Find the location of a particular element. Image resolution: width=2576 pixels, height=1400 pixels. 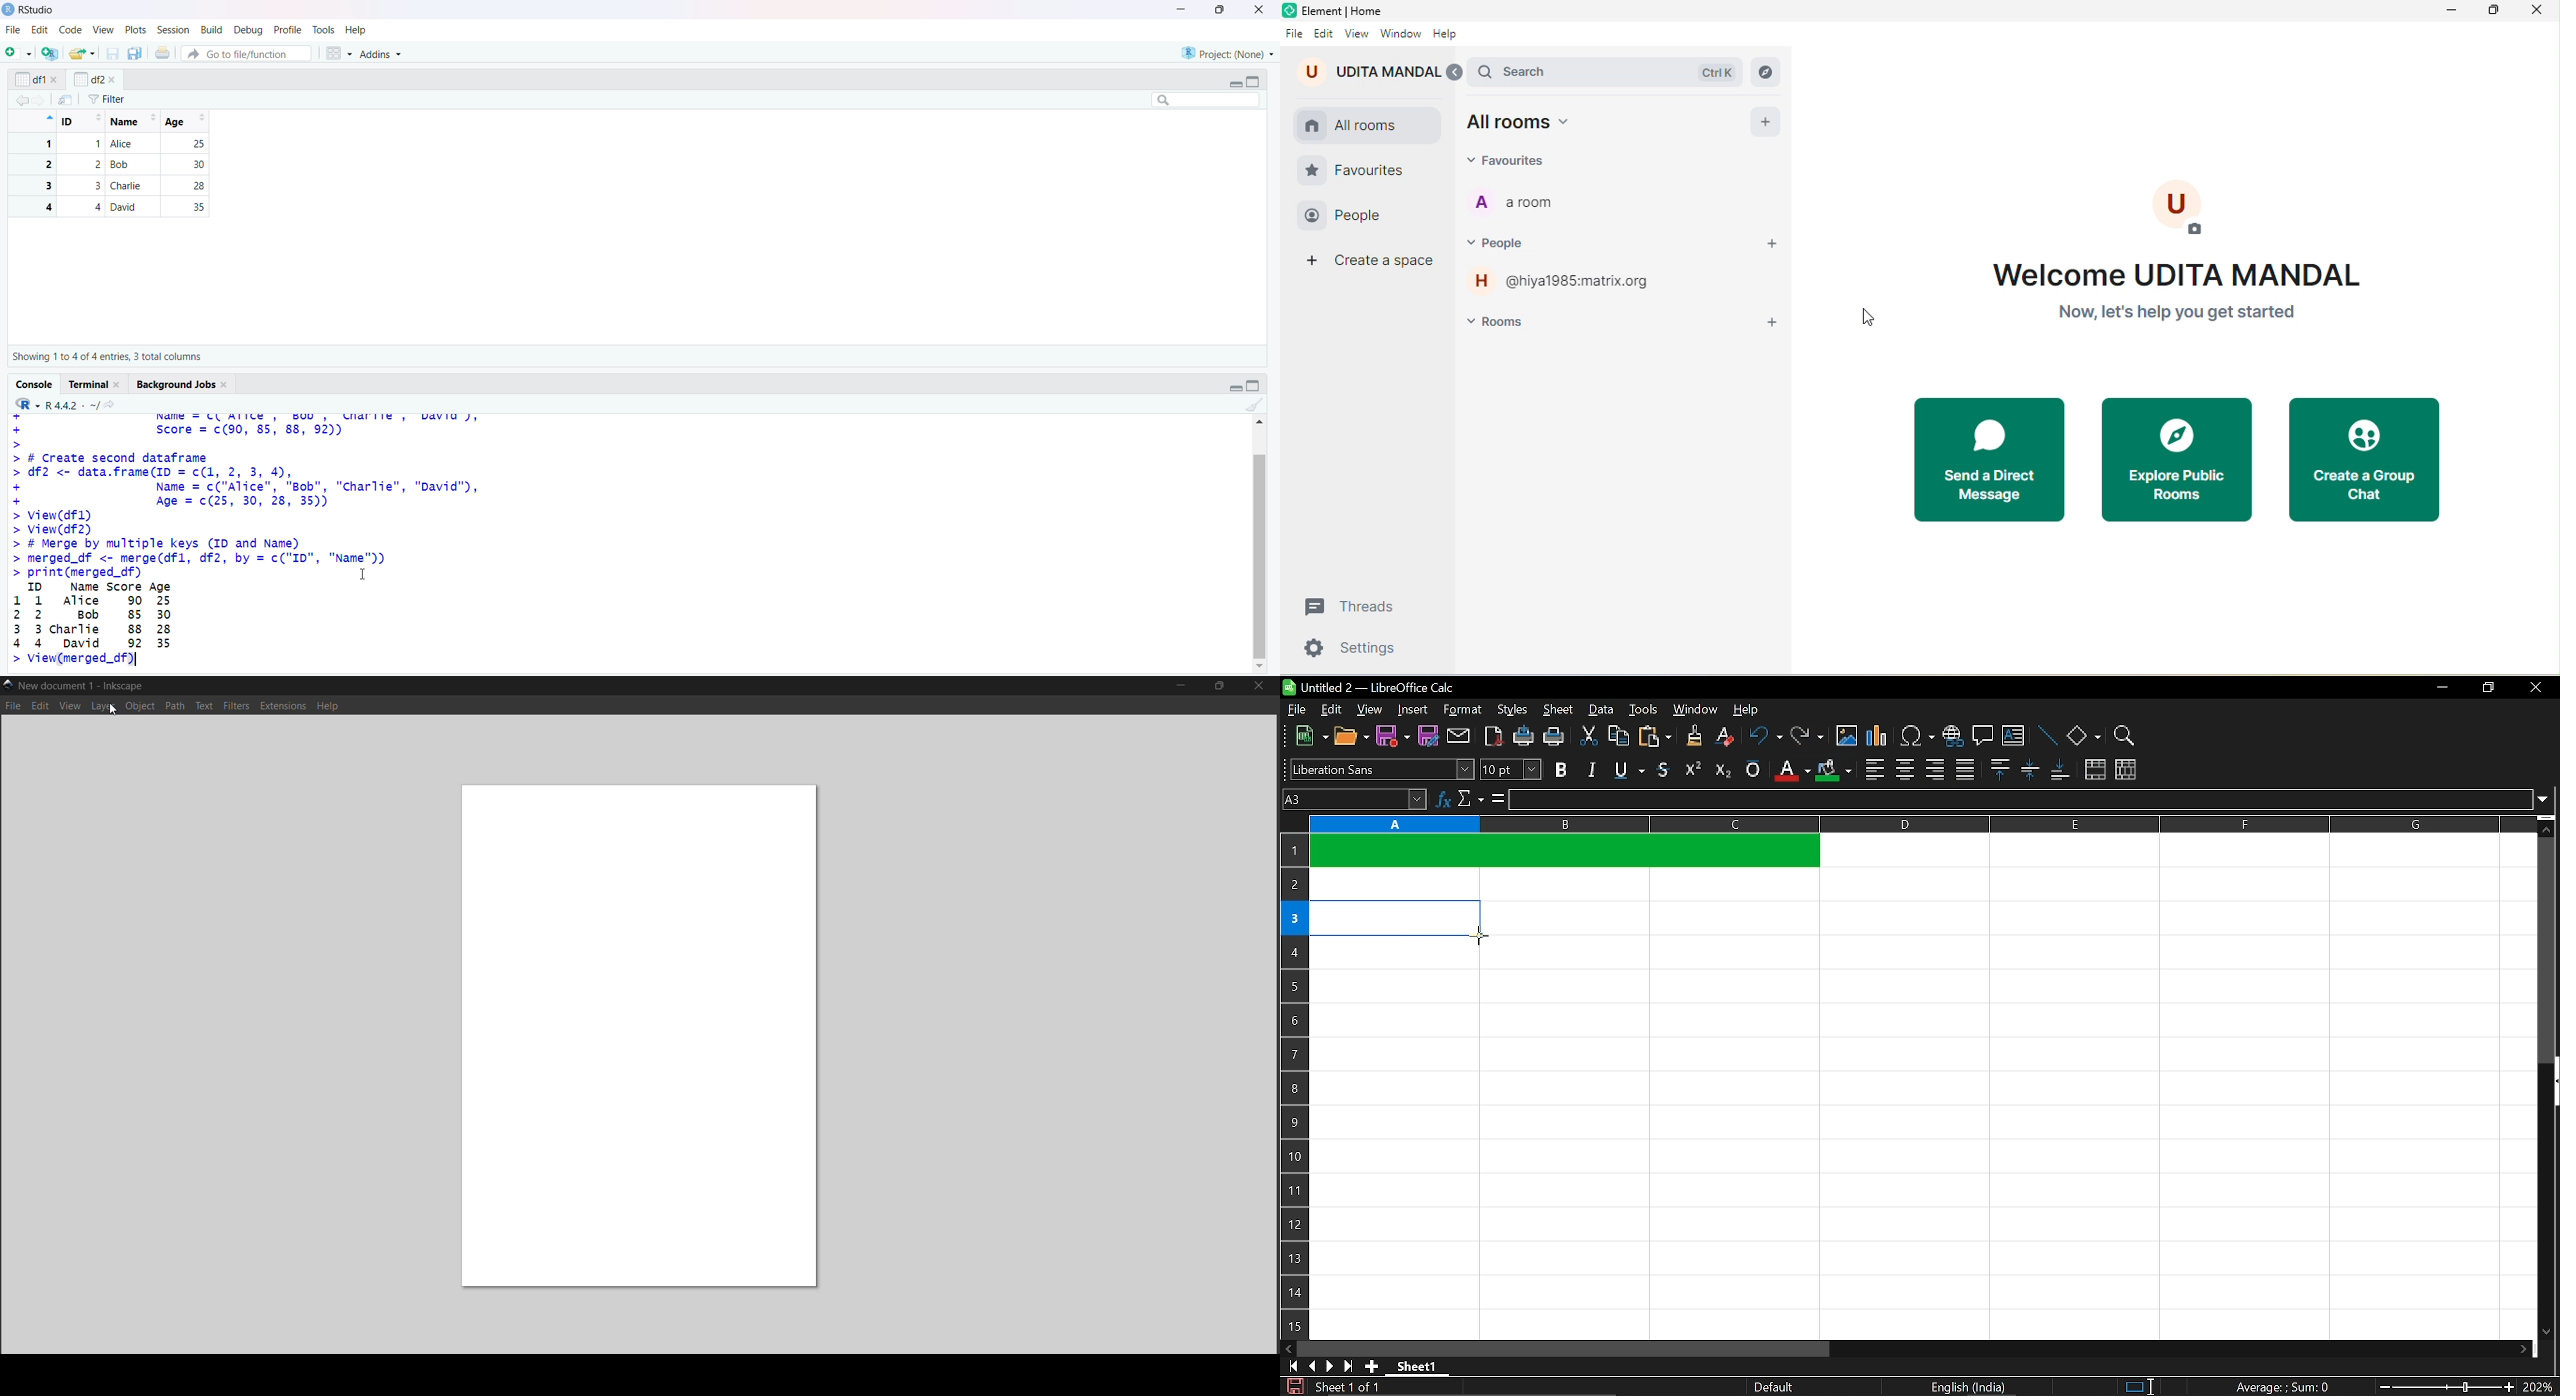

justified is located at coordinates (1965, 768).